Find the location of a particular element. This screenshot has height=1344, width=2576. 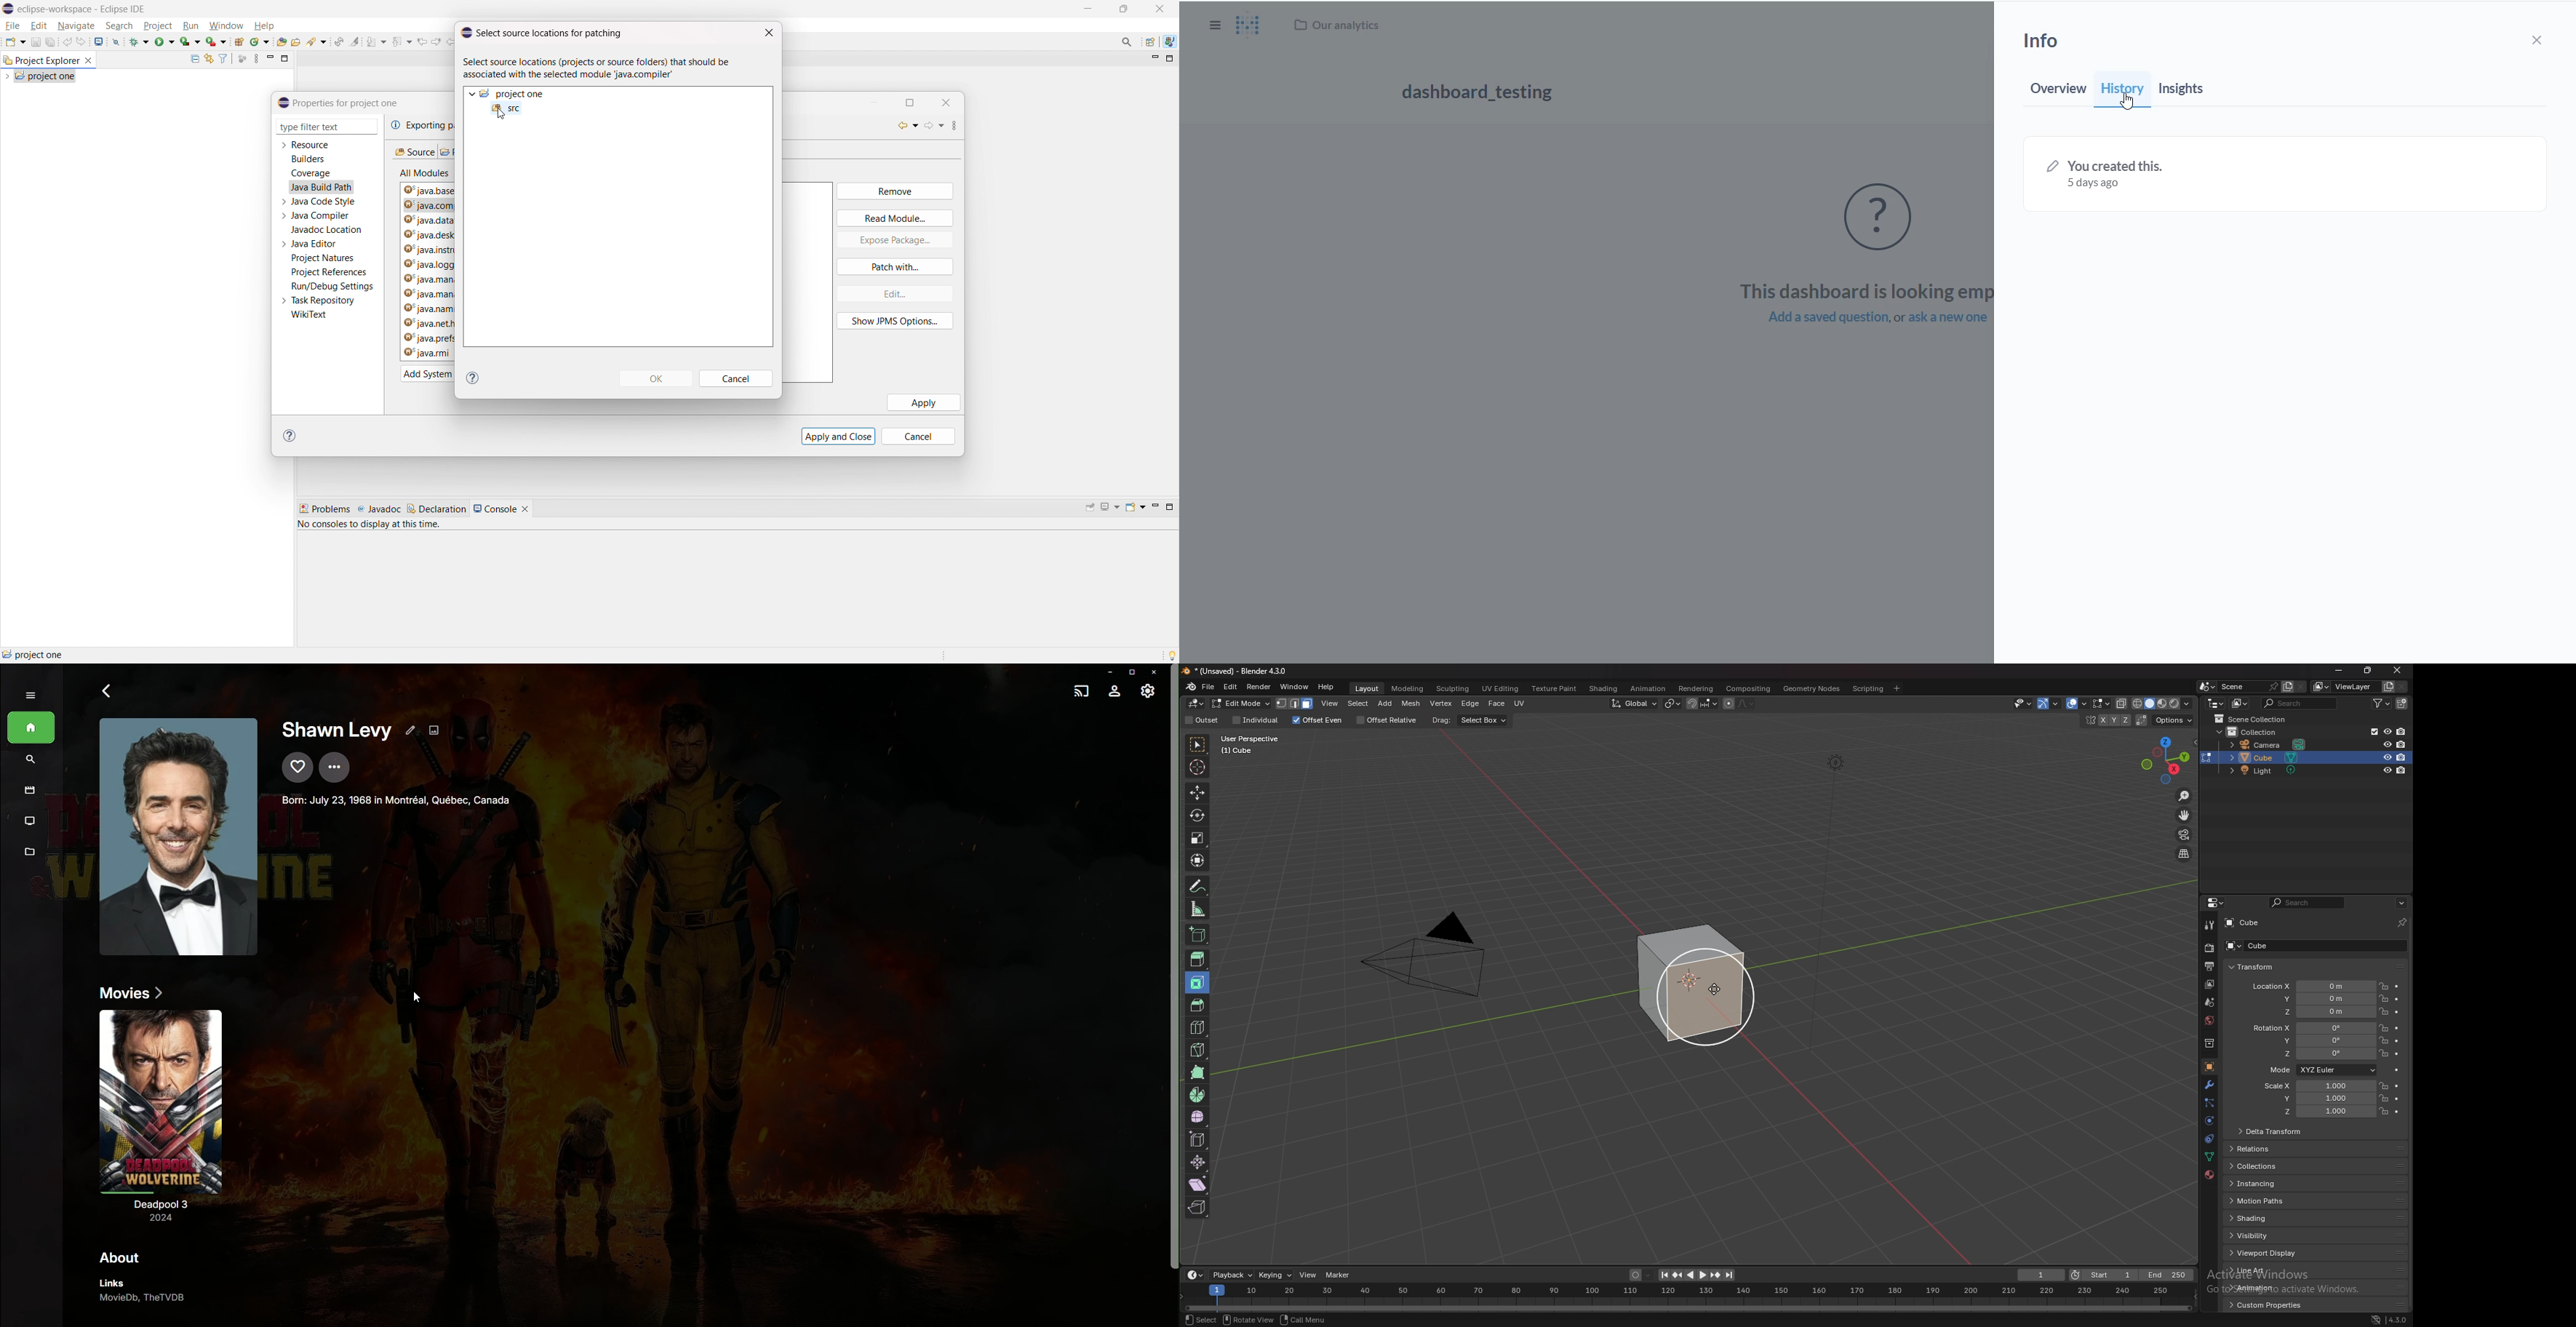

Home is located at coordinates (32, 729).